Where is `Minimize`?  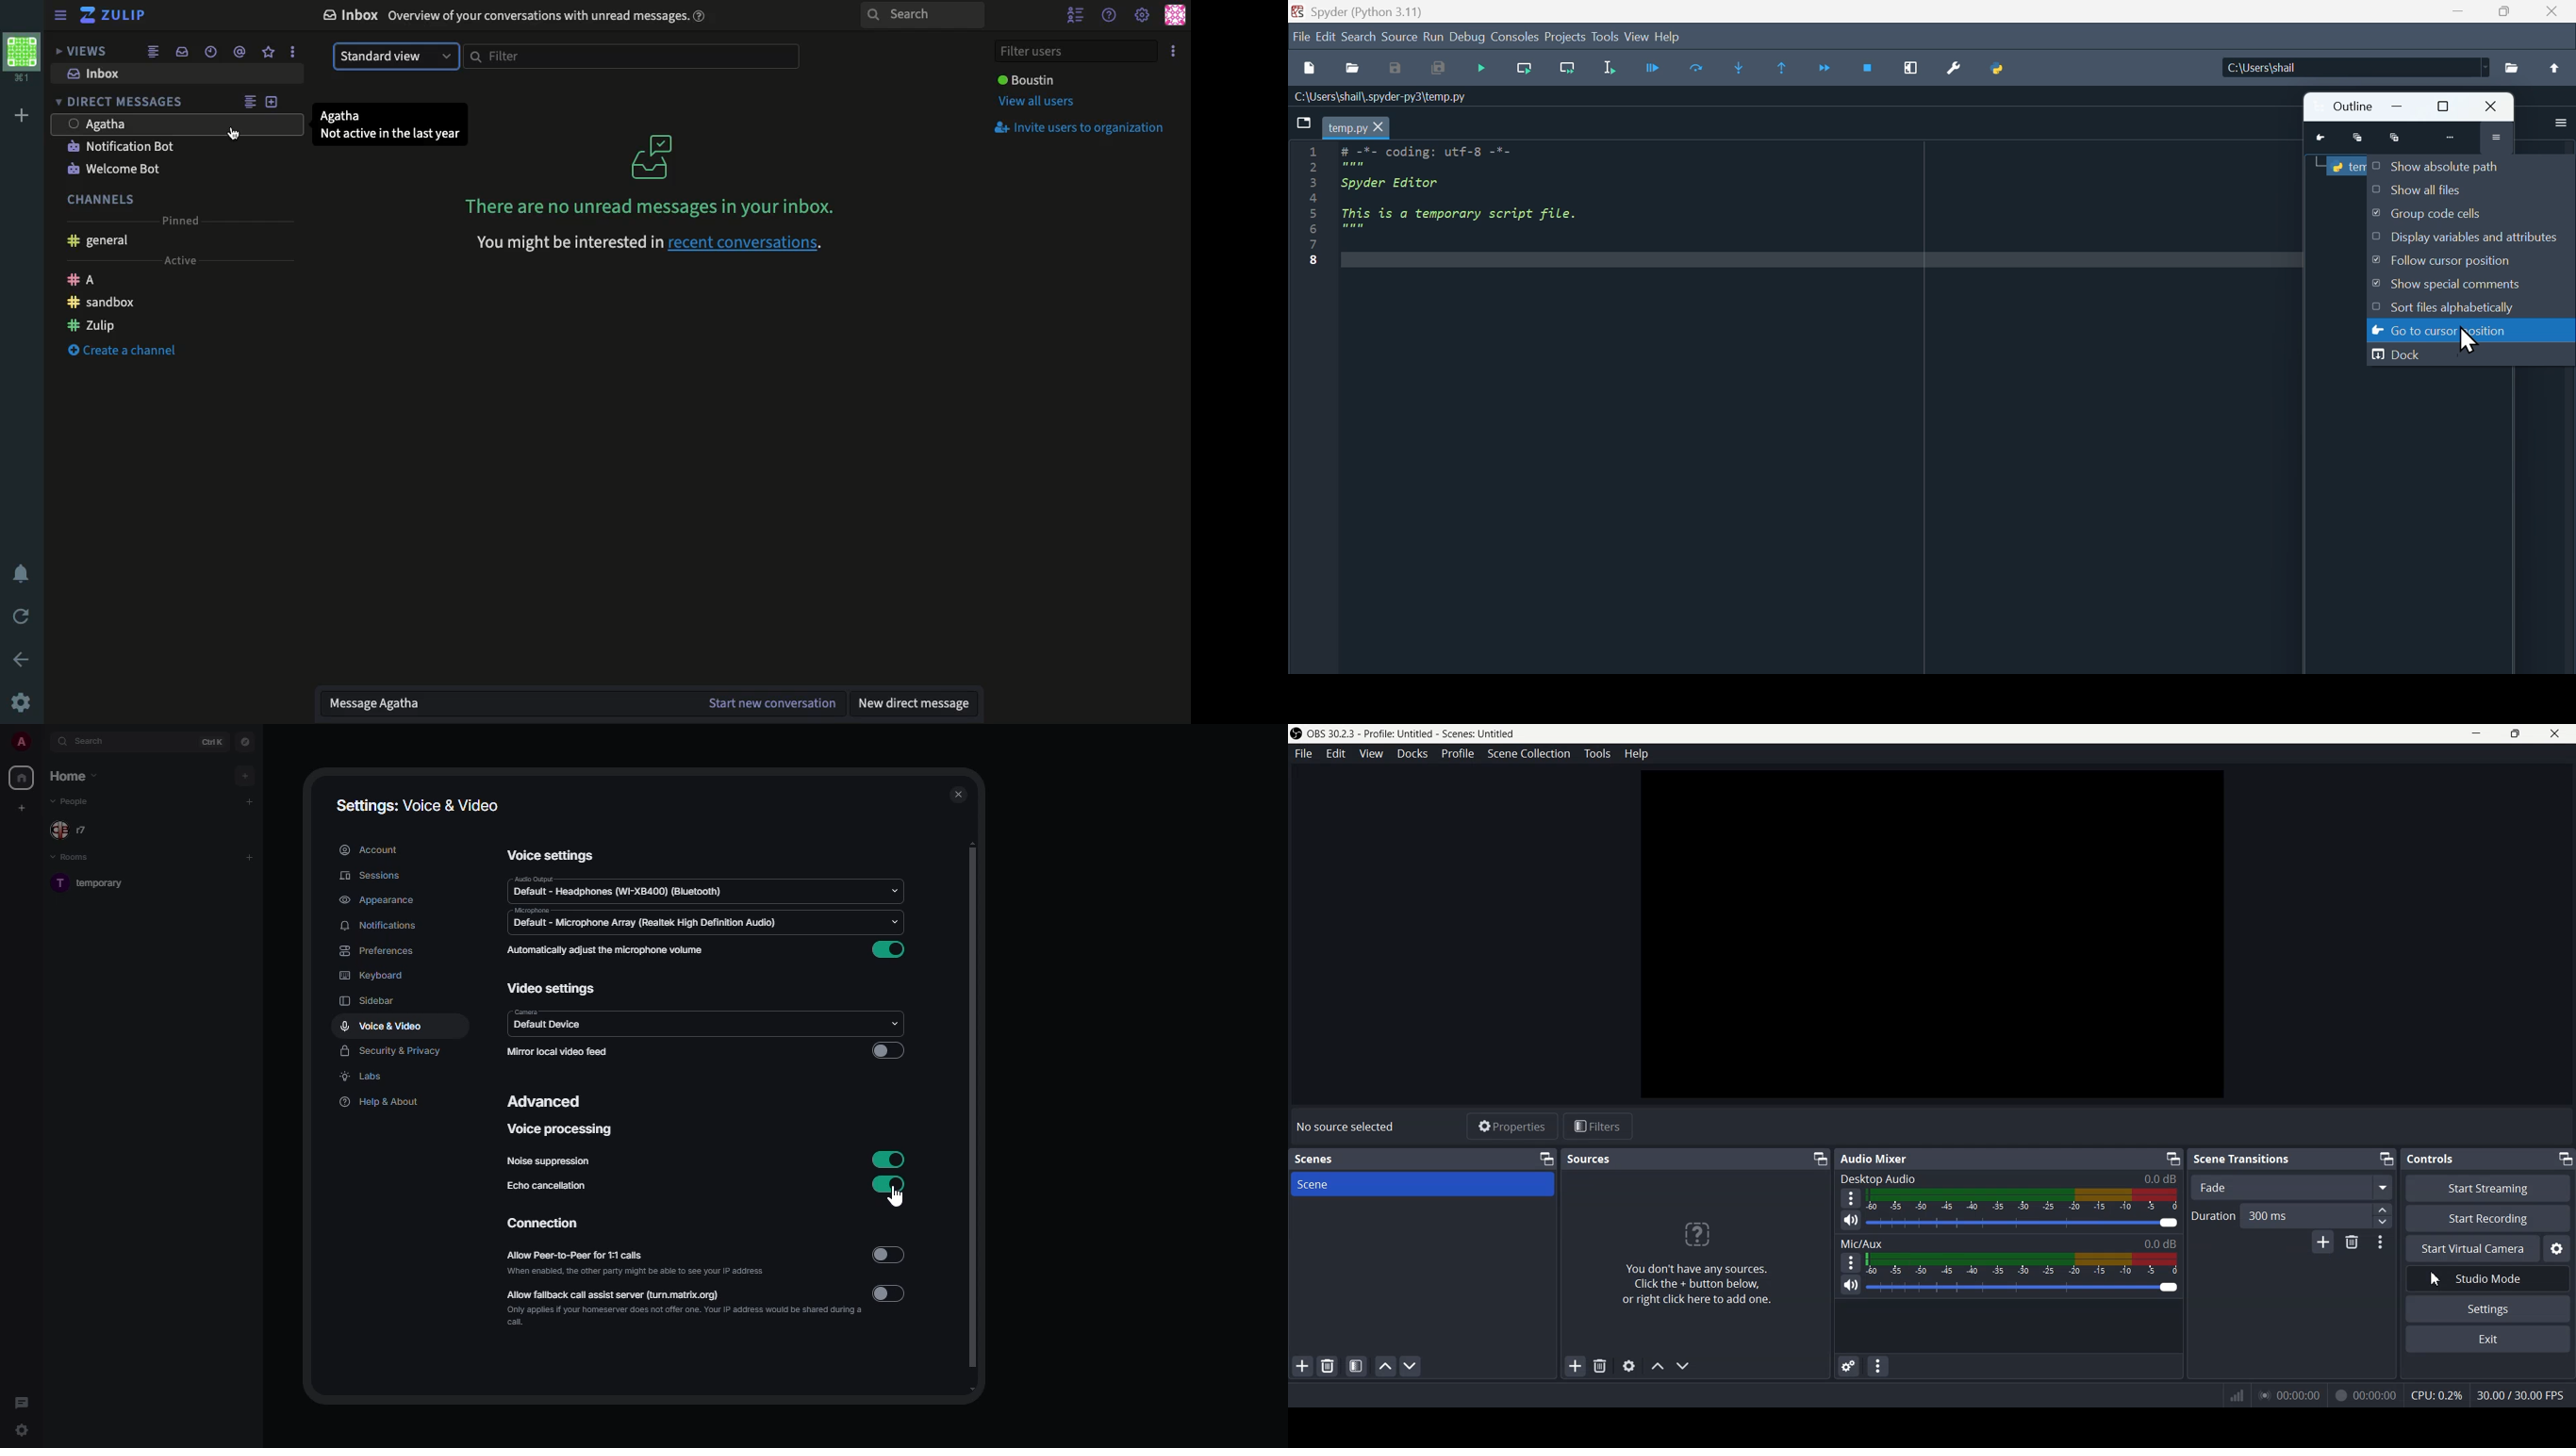
Minimize is located at coordinates (1546, 1160).